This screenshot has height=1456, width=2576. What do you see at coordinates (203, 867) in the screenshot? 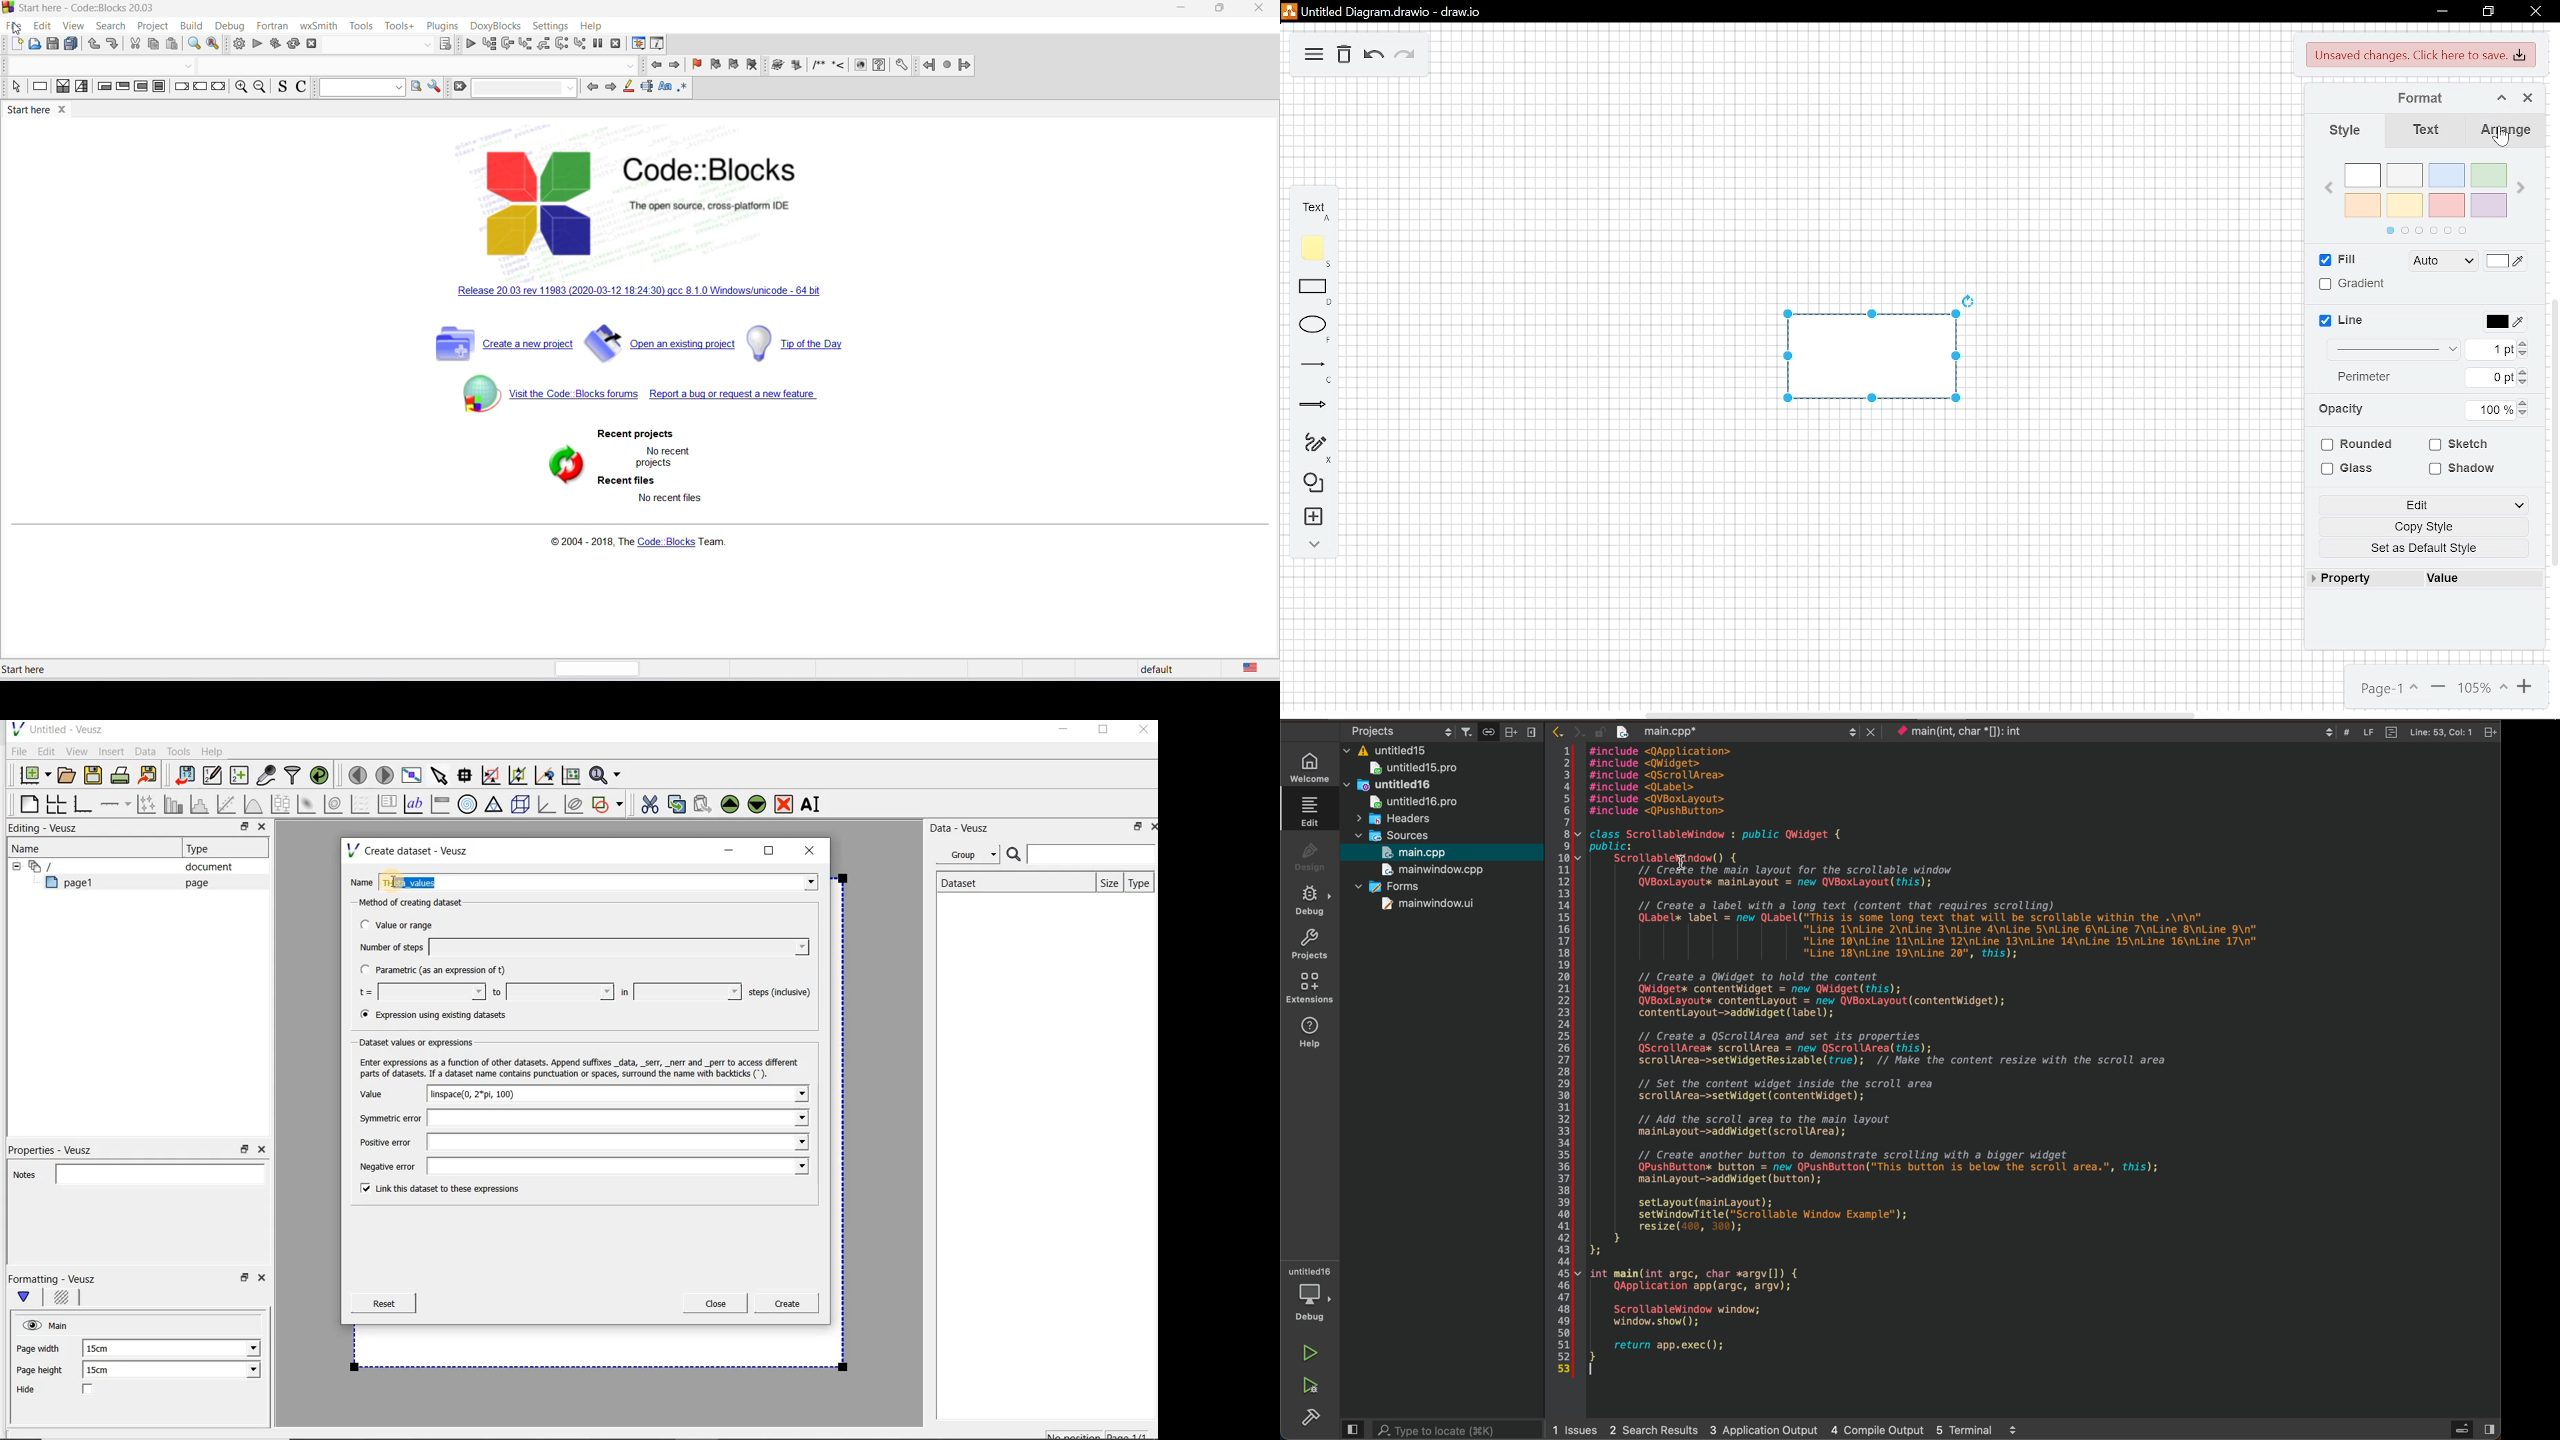
I see `document` at bounding box center [203, 867].